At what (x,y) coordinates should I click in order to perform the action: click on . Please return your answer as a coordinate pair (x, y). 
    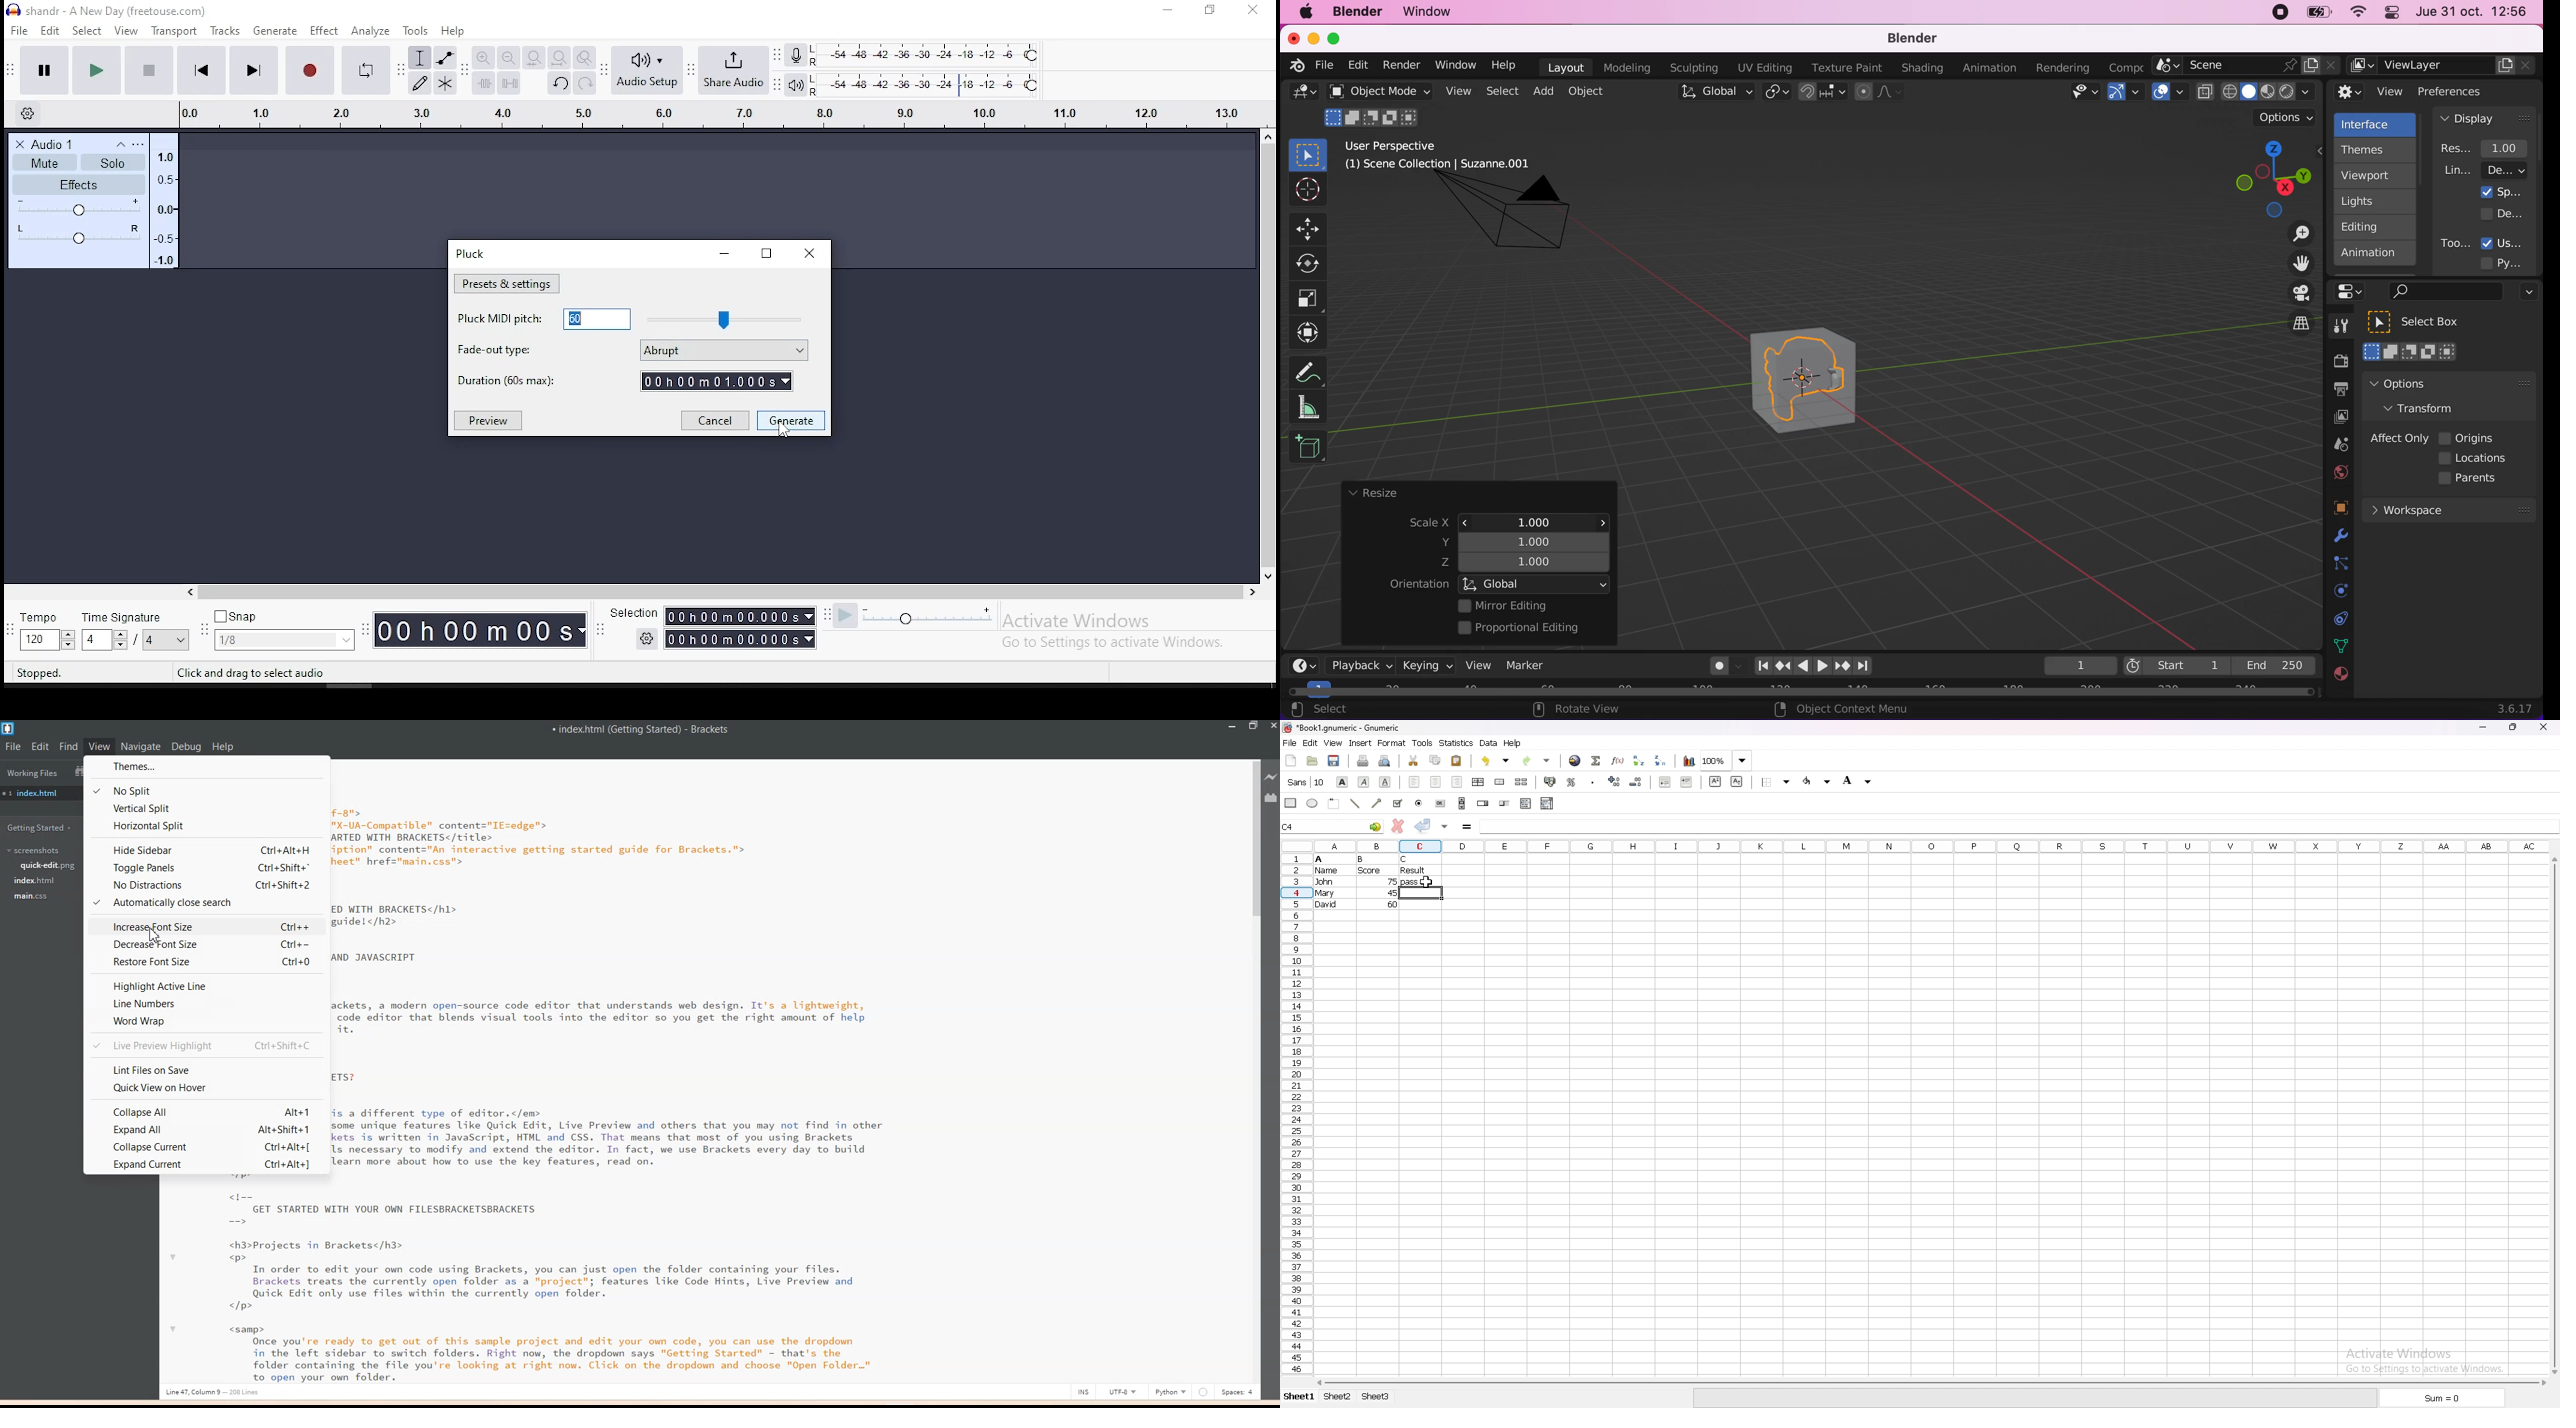
    Looking at the image, I should click on (630, 613).